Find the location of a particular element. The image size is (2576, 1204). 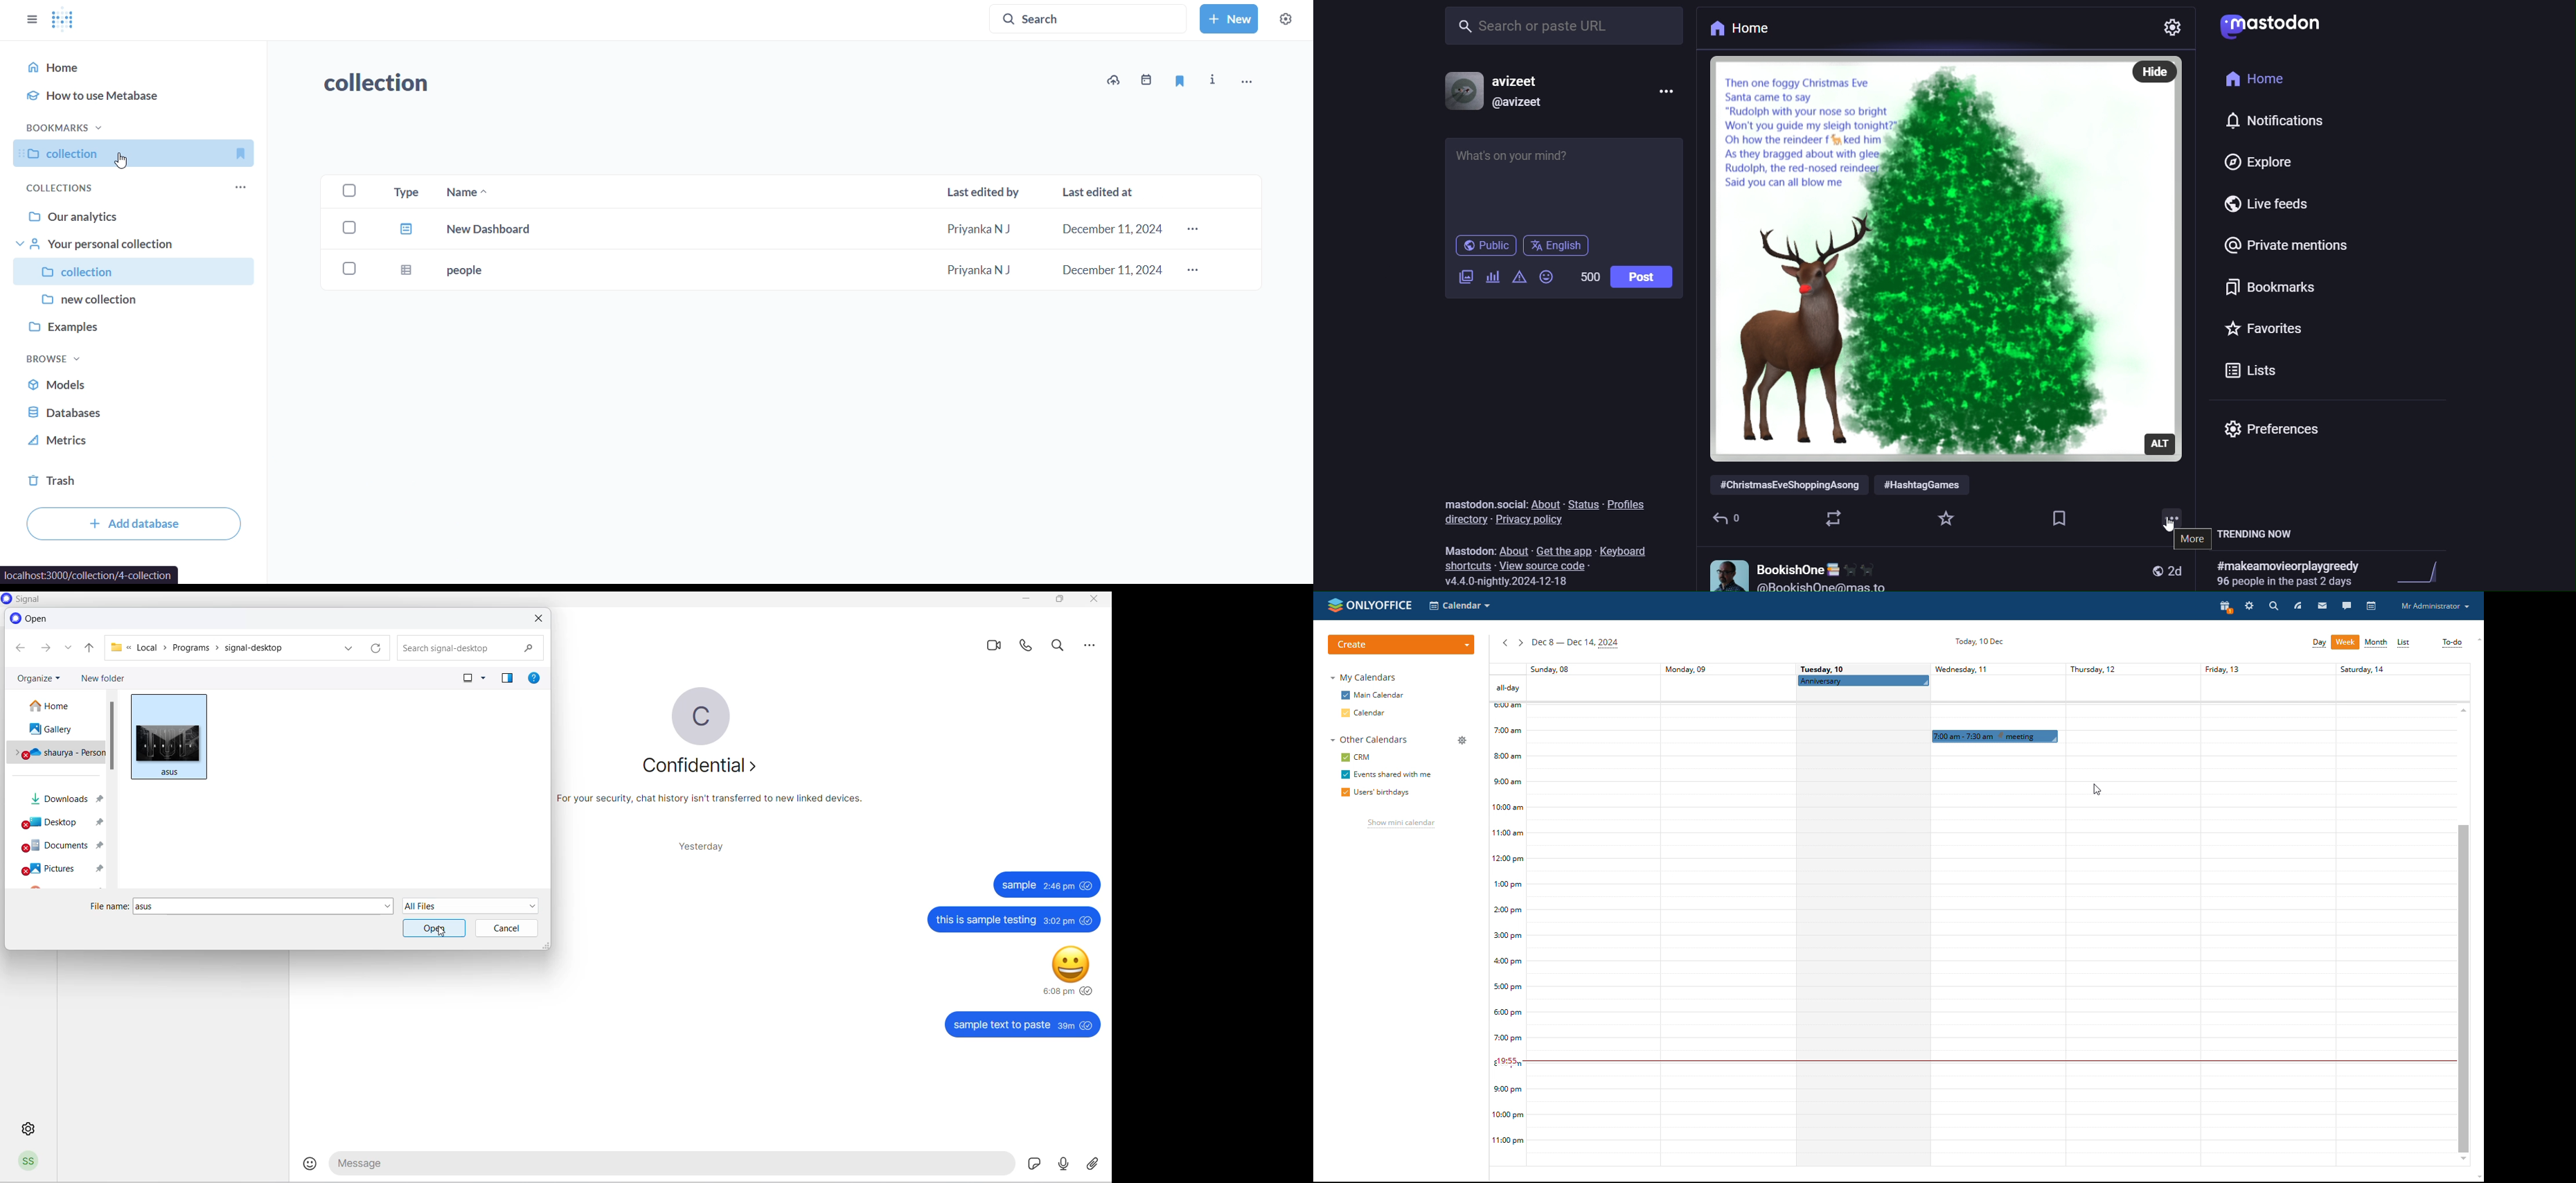

get help is located at coordinates (536, 680).